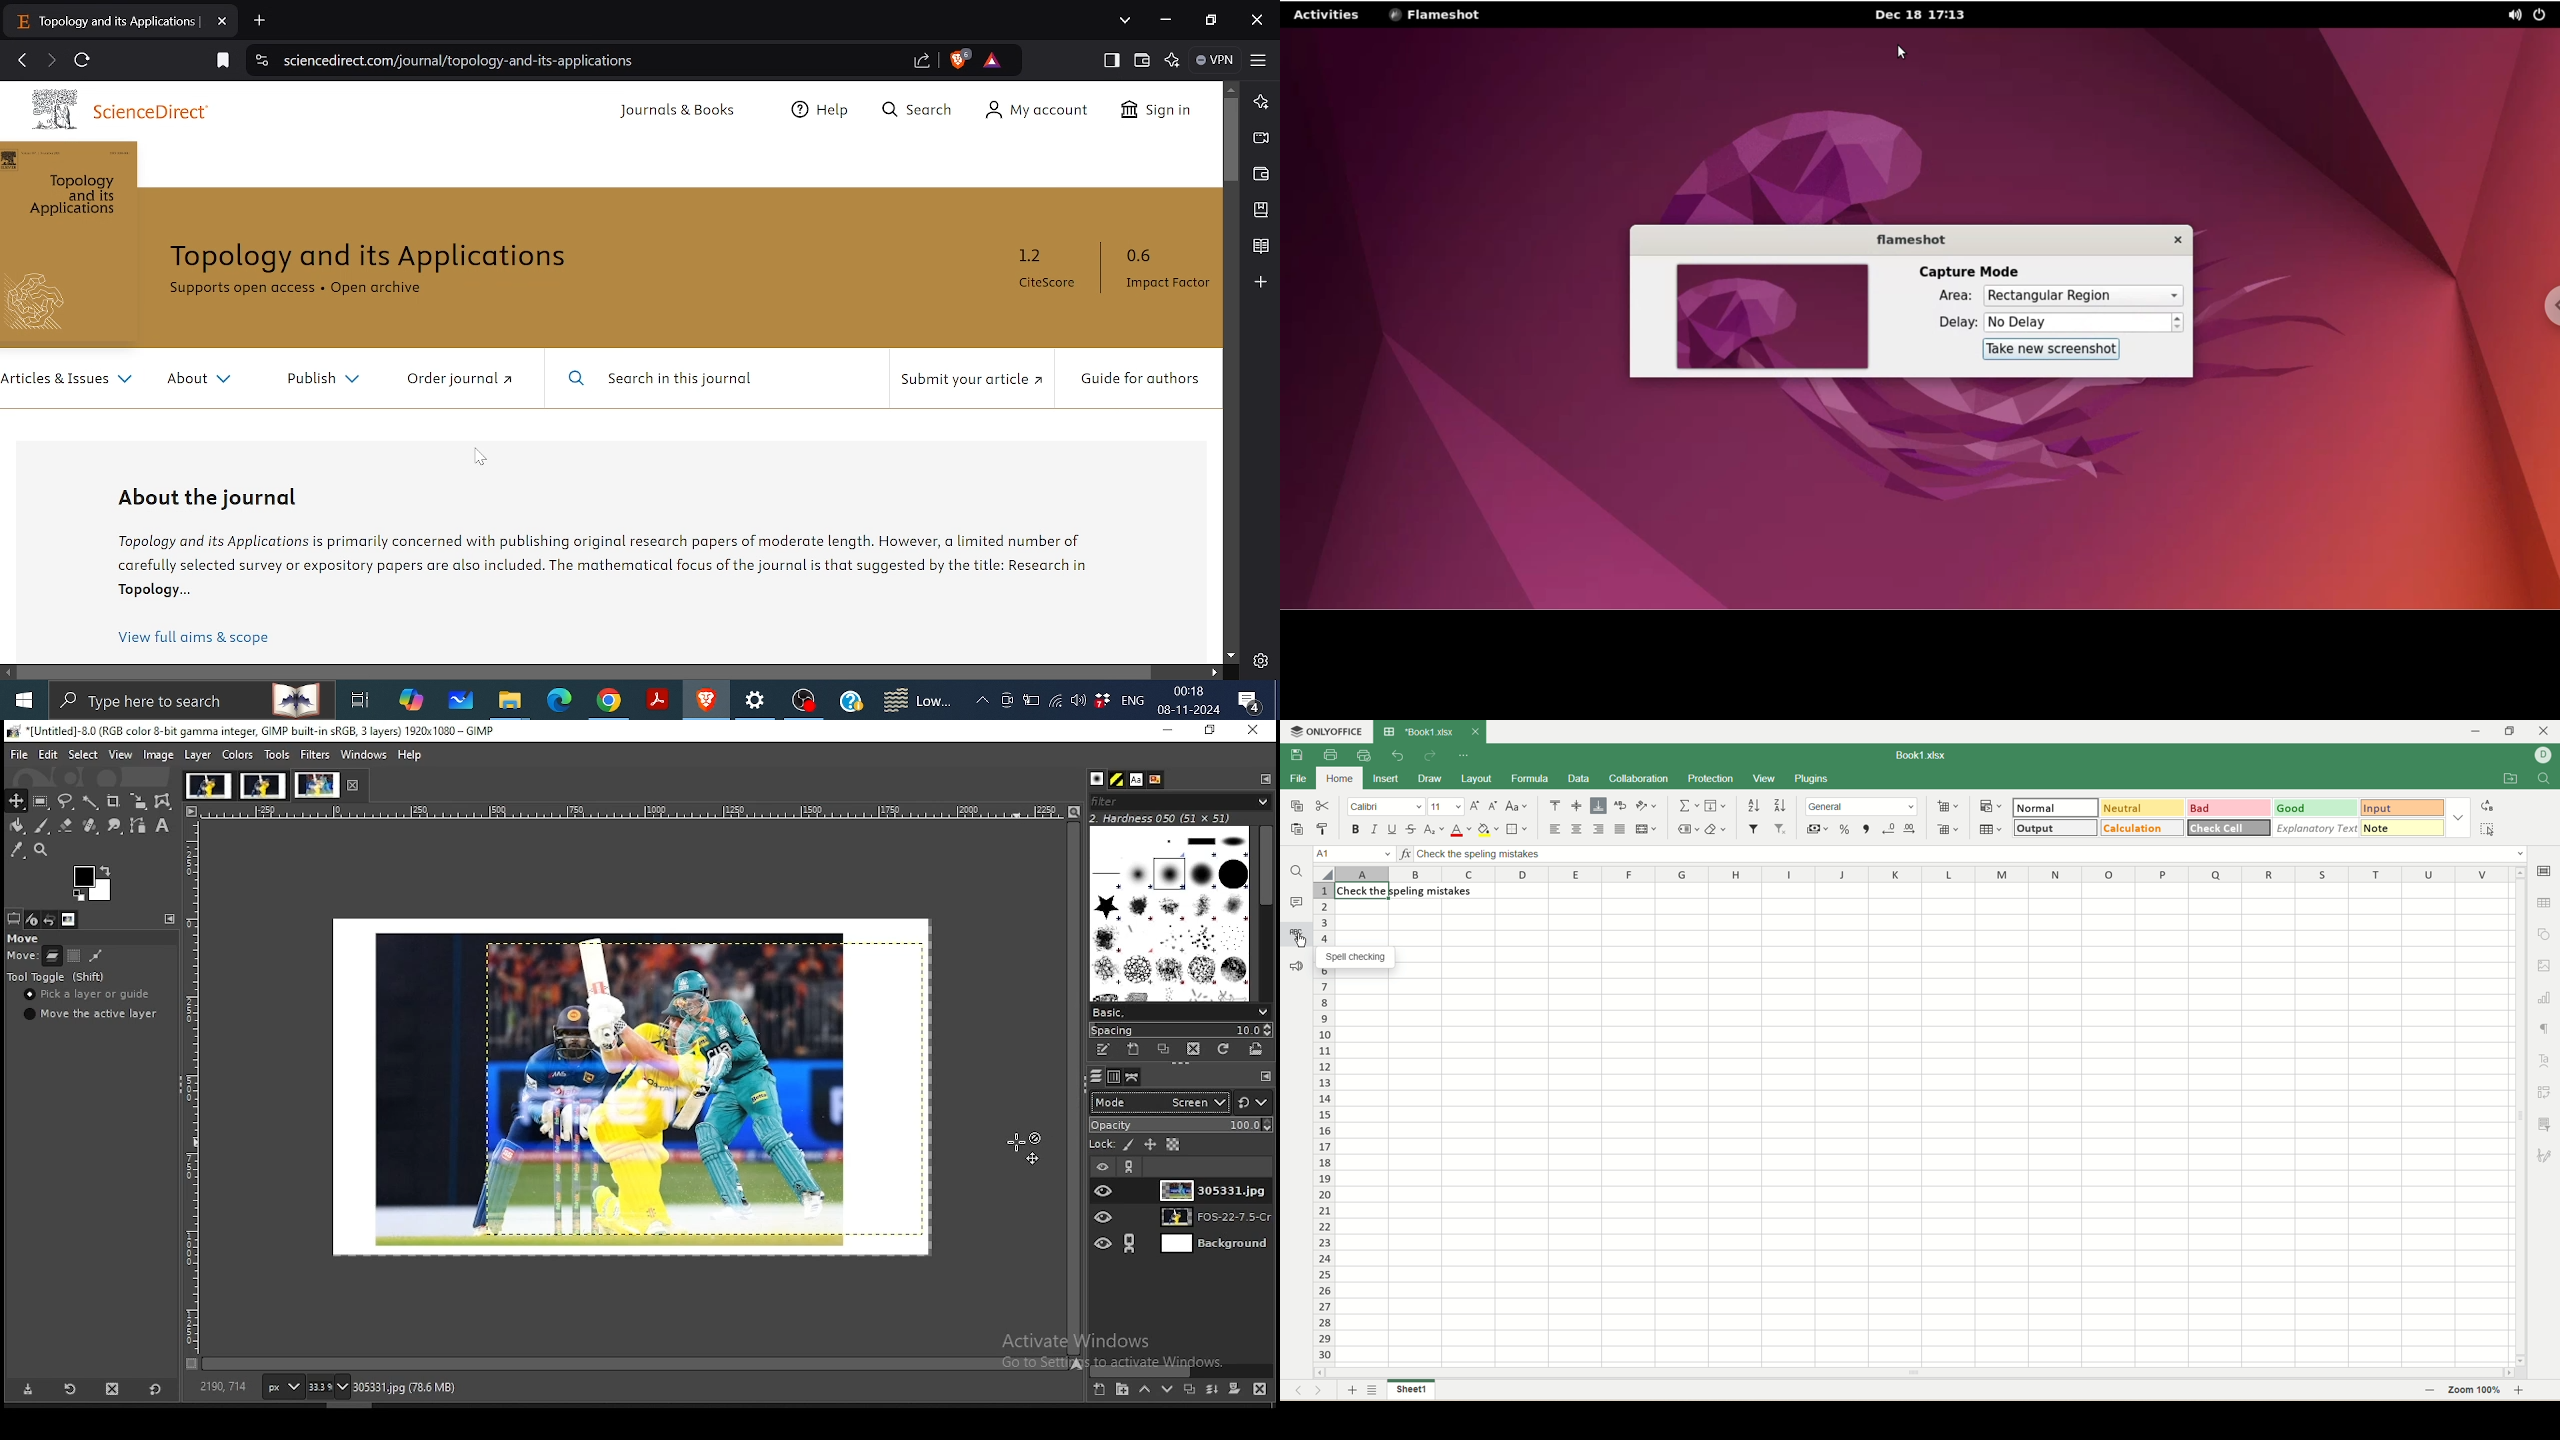 The image size is (2576, 1456). What do you see at coordinates (2519, 1391) in the screenshot?
I see `zoom in` at bounding box center [2519, 1391].